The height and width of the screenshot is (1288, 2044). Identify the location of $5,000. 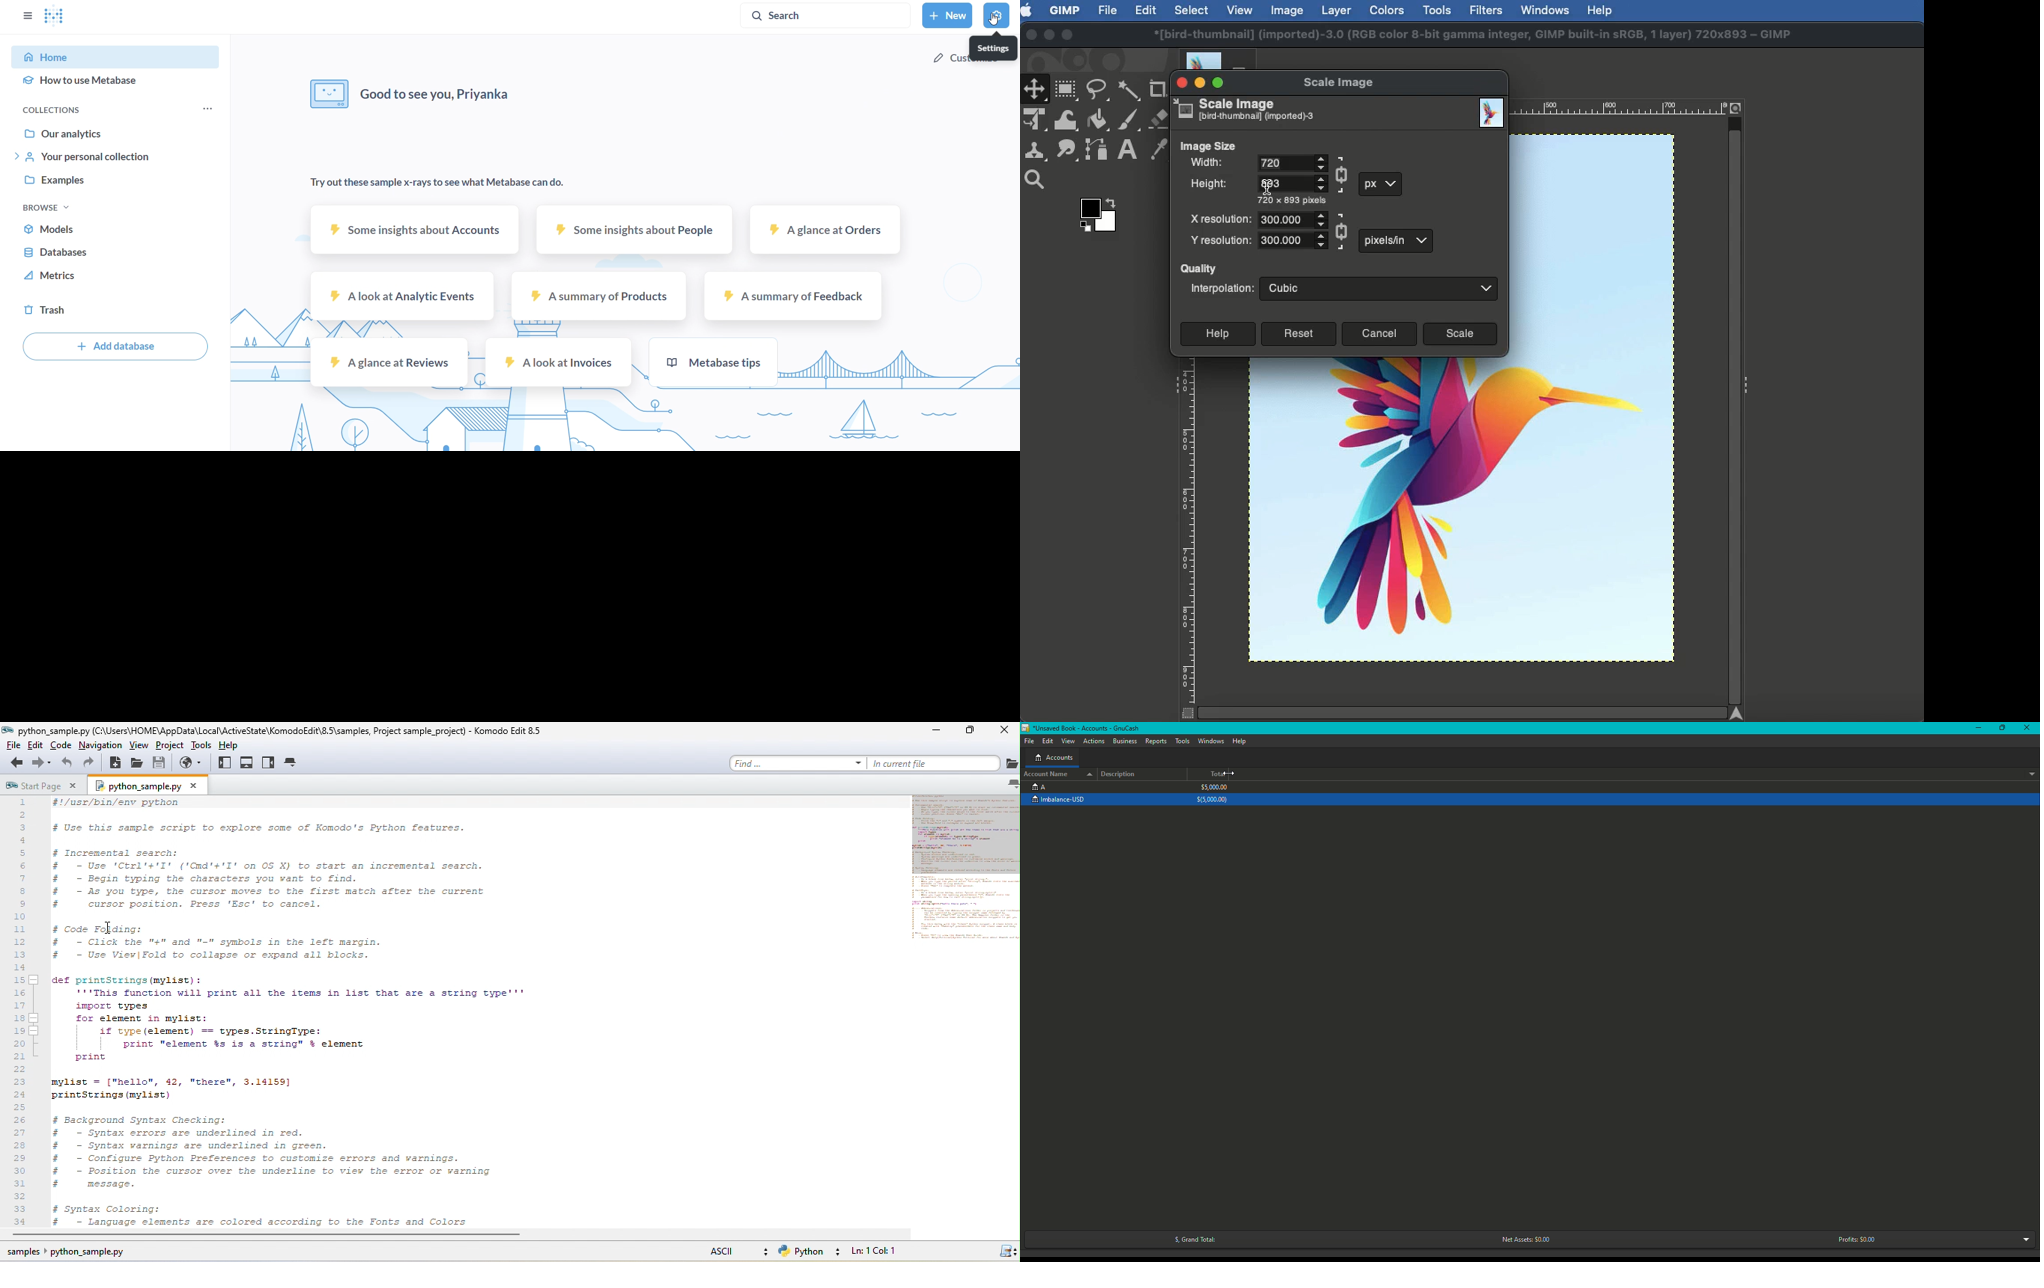
(1213, 794).